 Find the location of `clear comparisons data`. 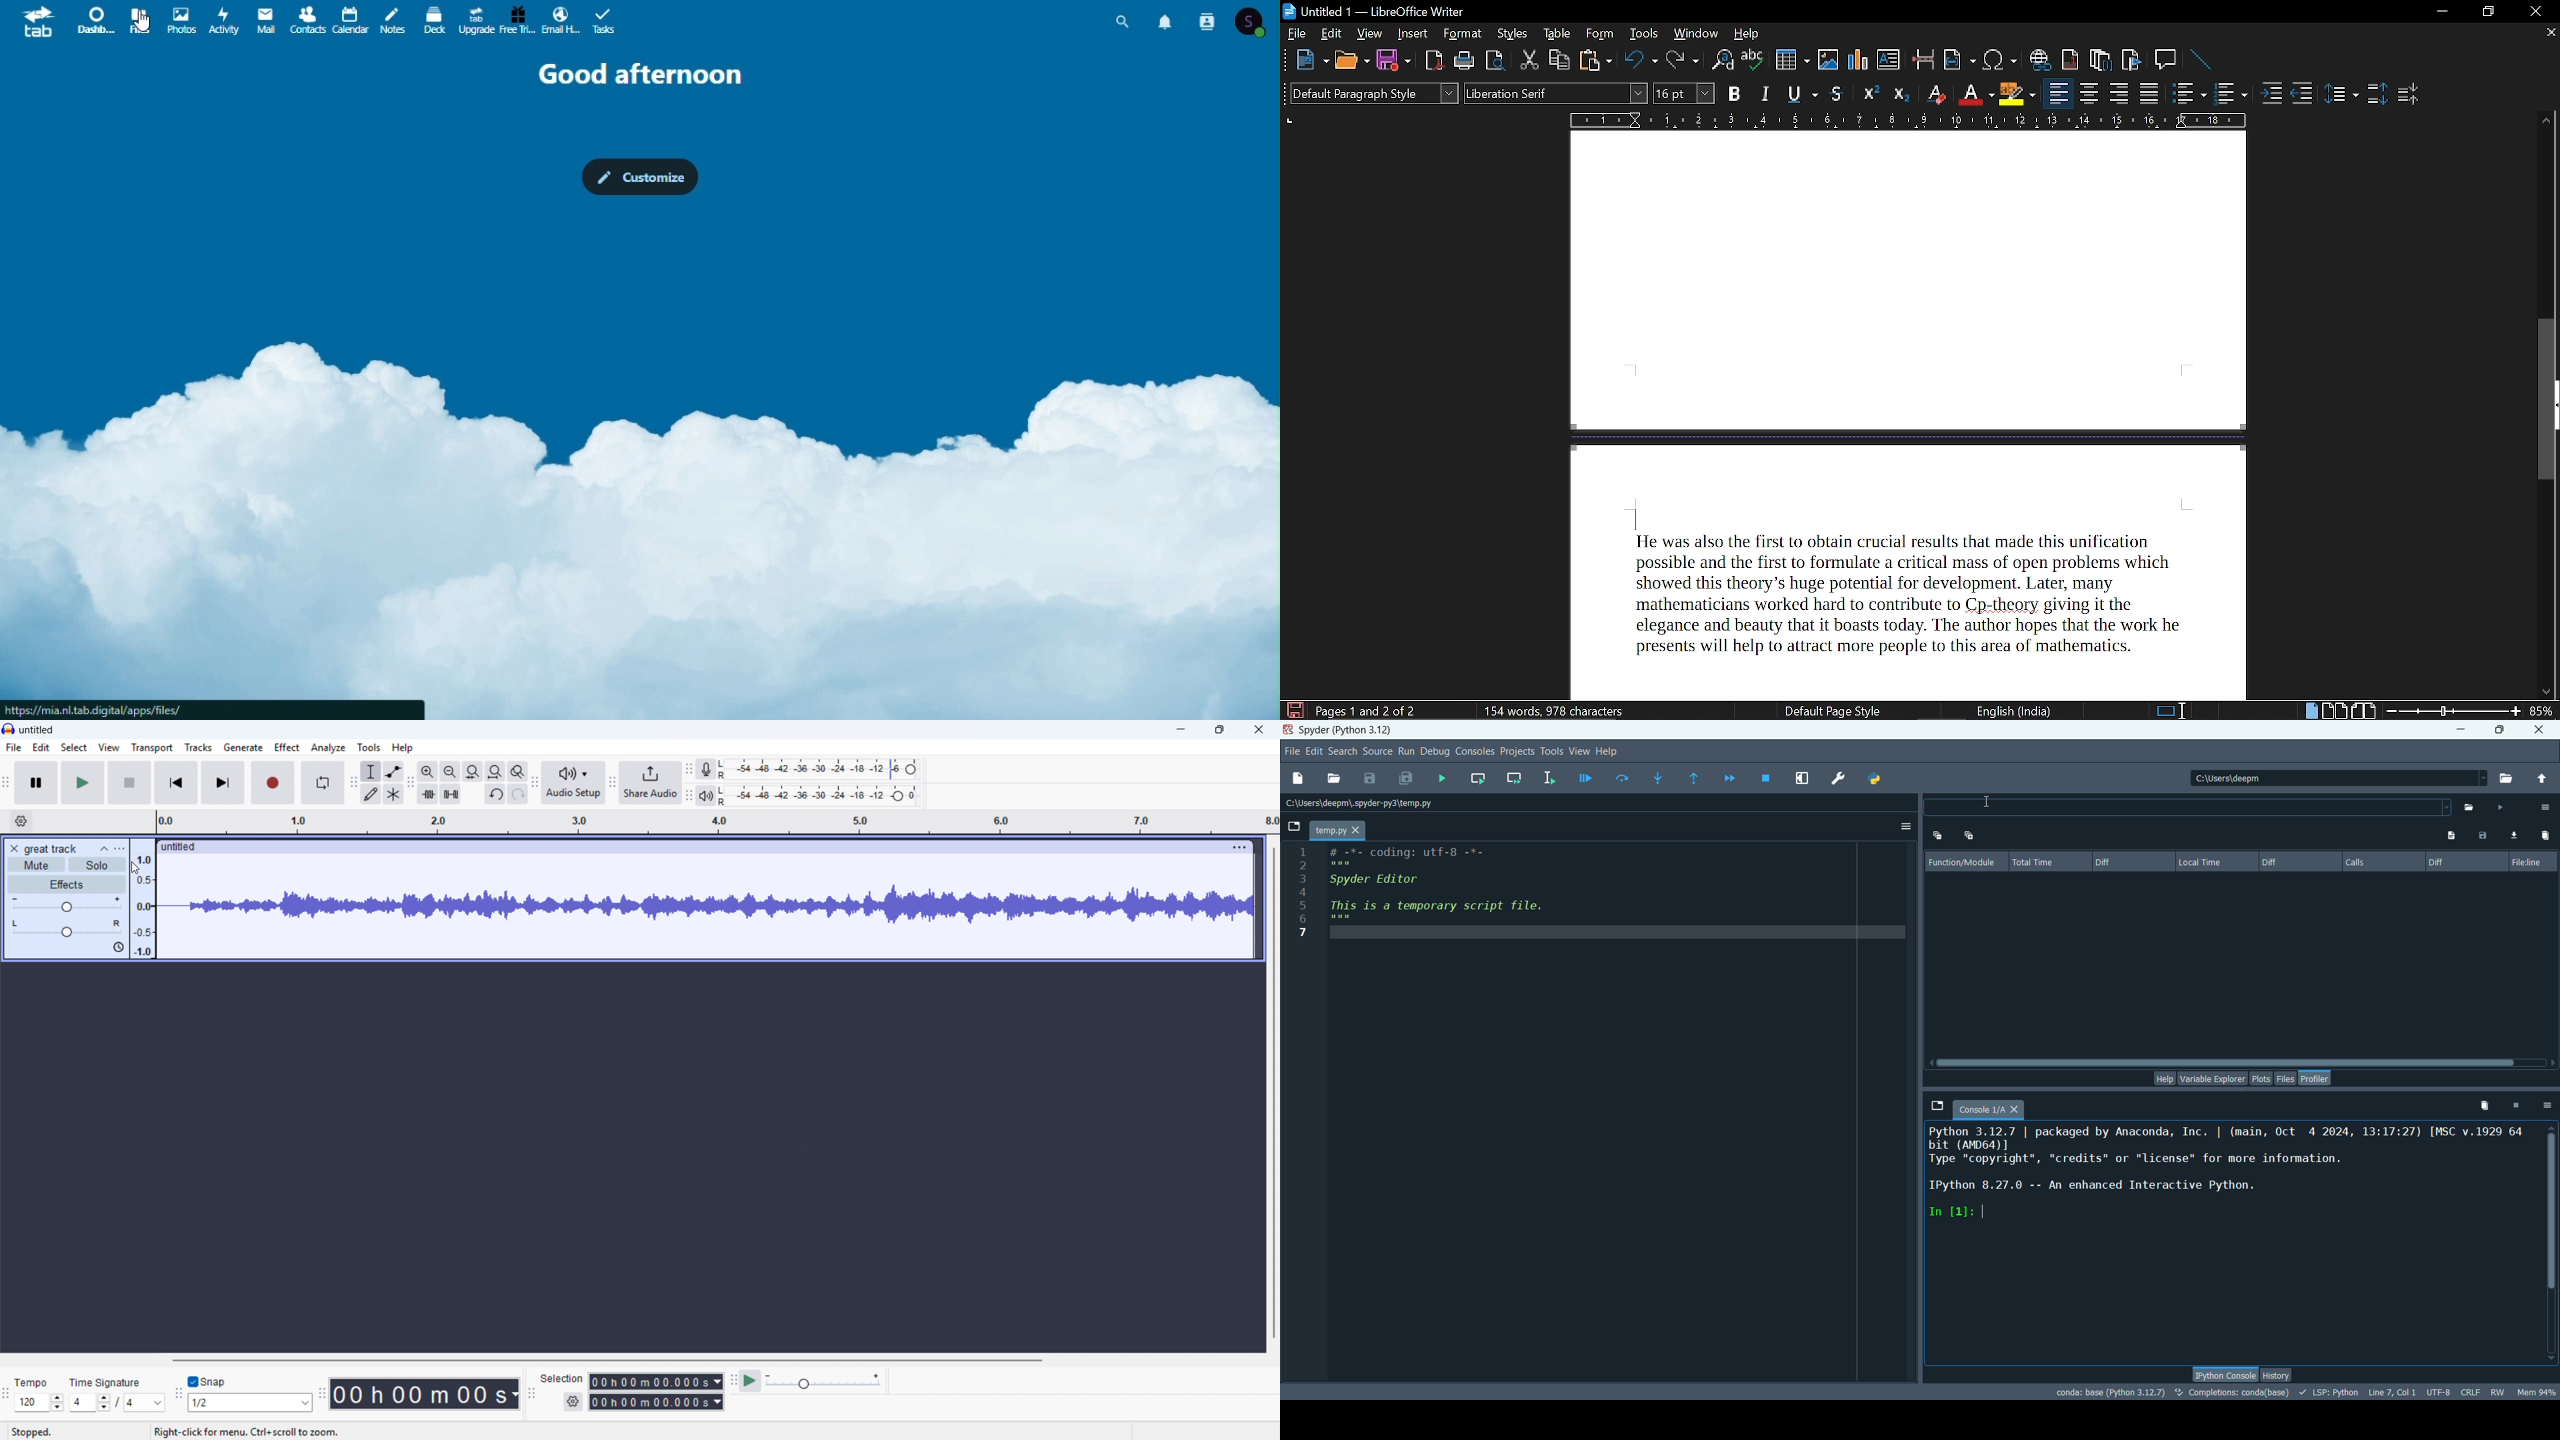

clear comparisons data is located at coordinates (2543, 835).